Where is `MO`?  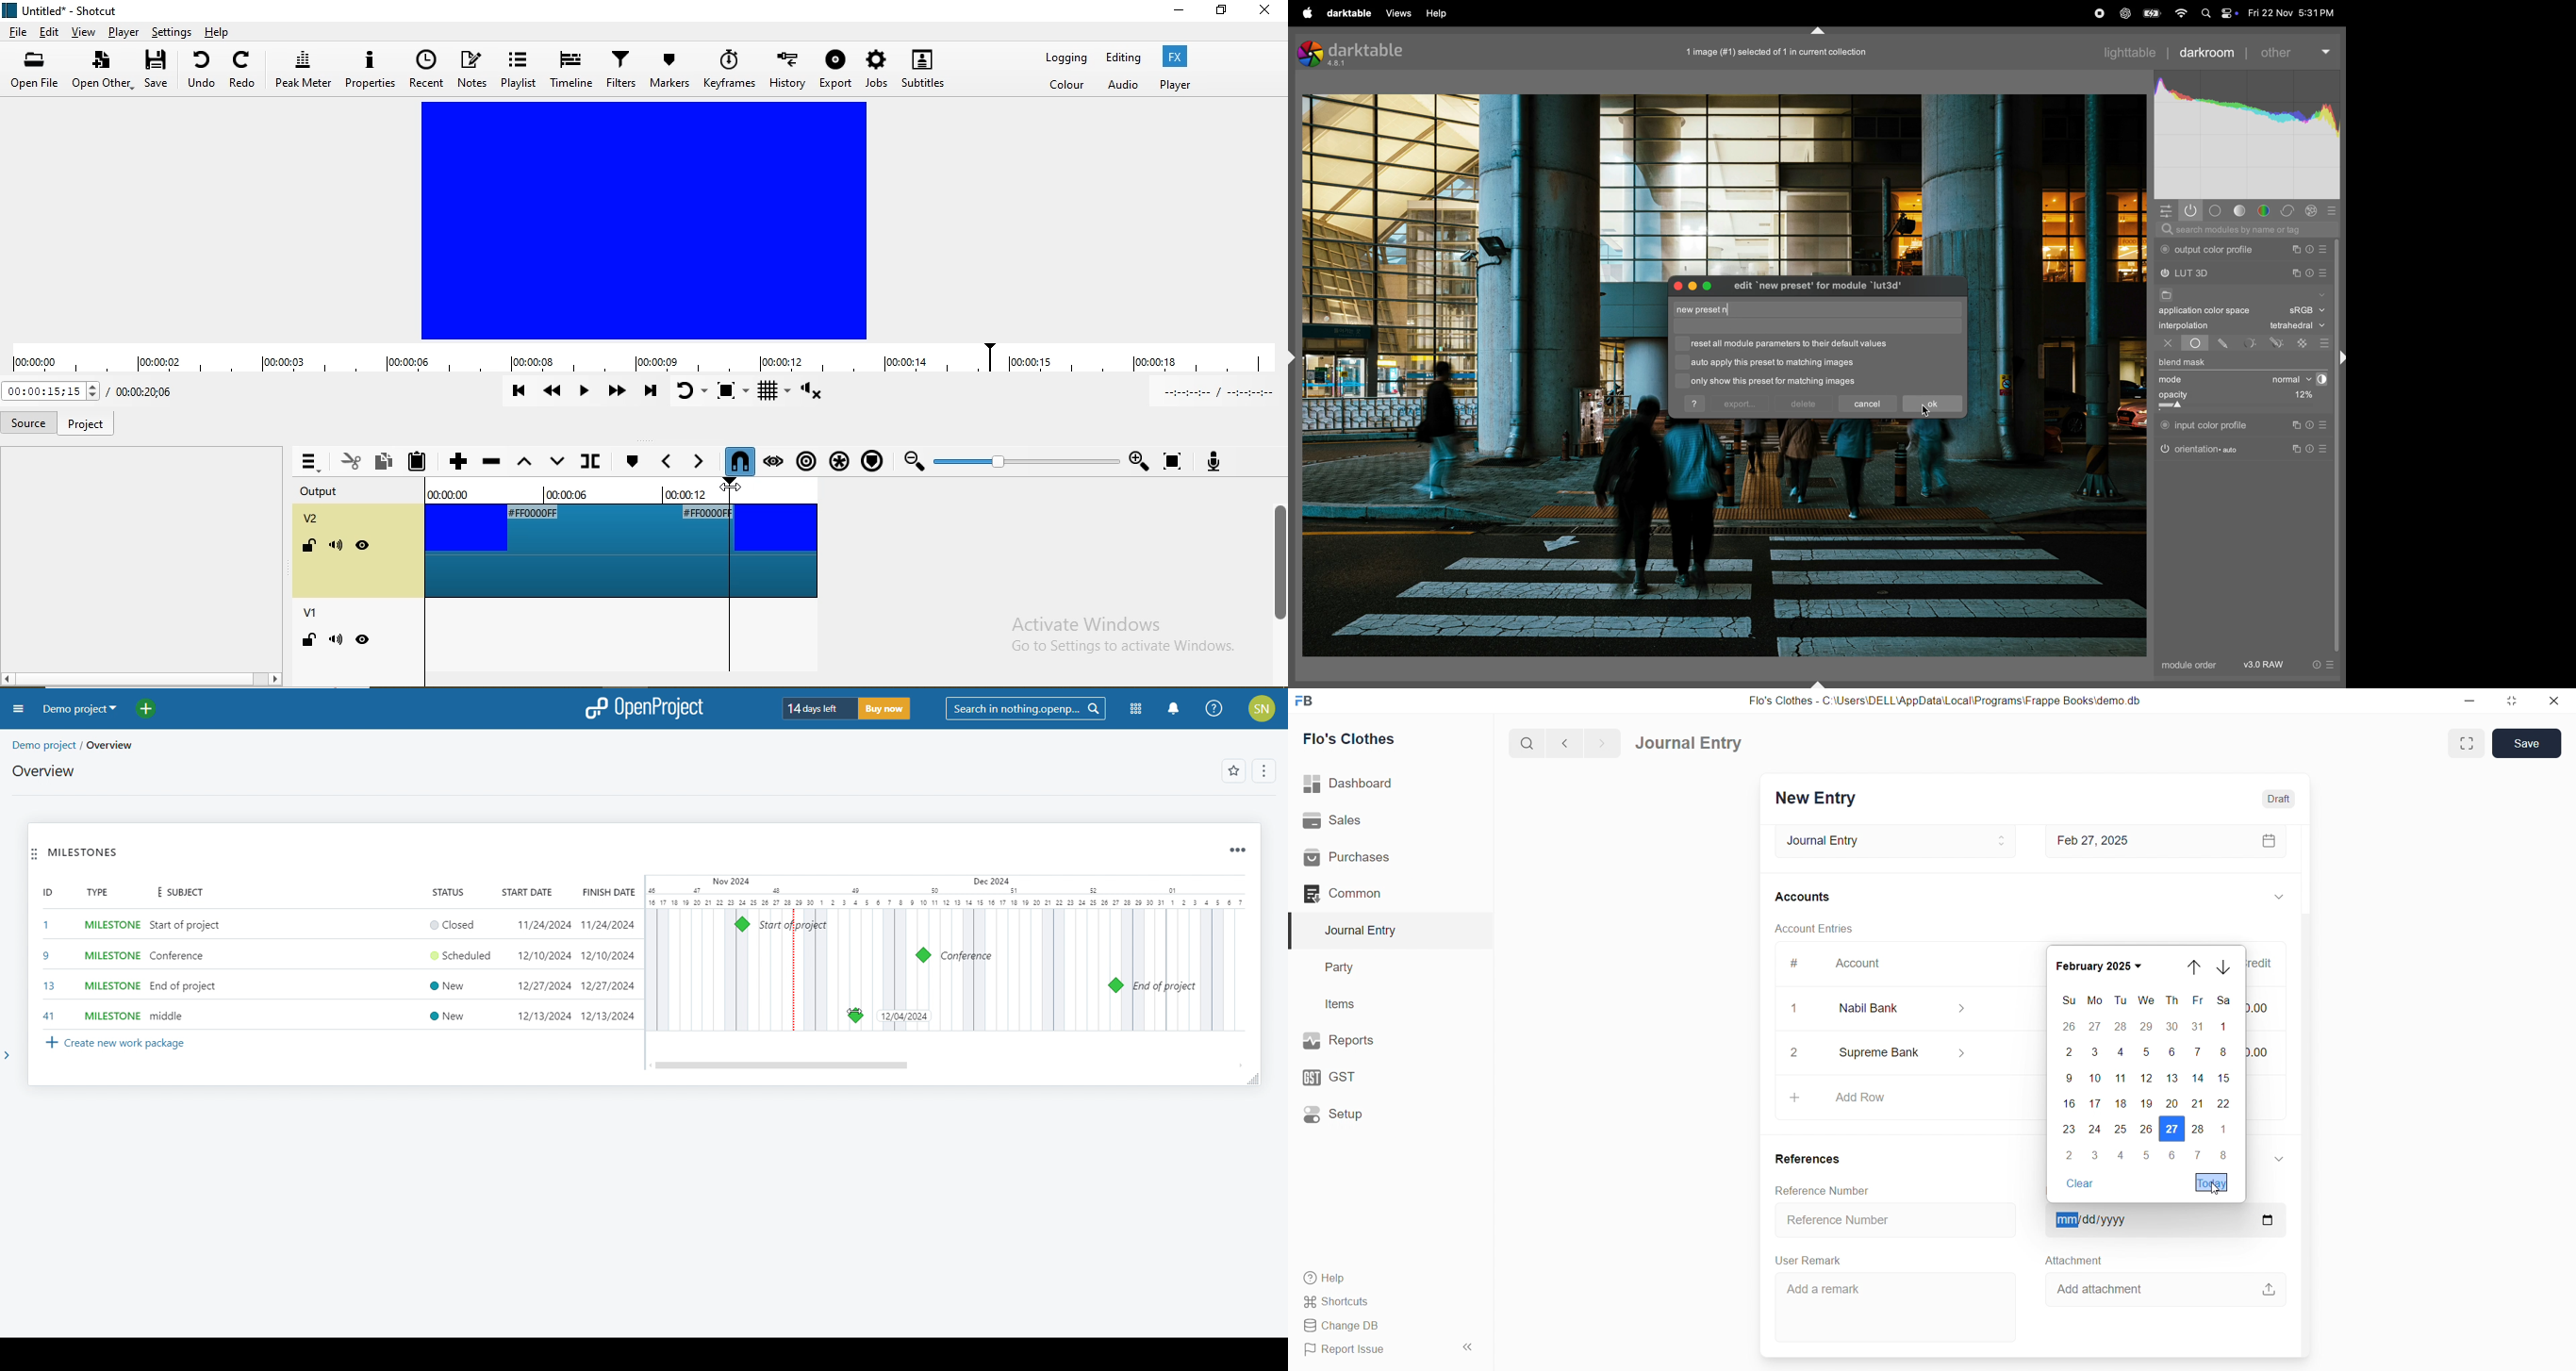
MO is located at coordinates (2096, 1001).